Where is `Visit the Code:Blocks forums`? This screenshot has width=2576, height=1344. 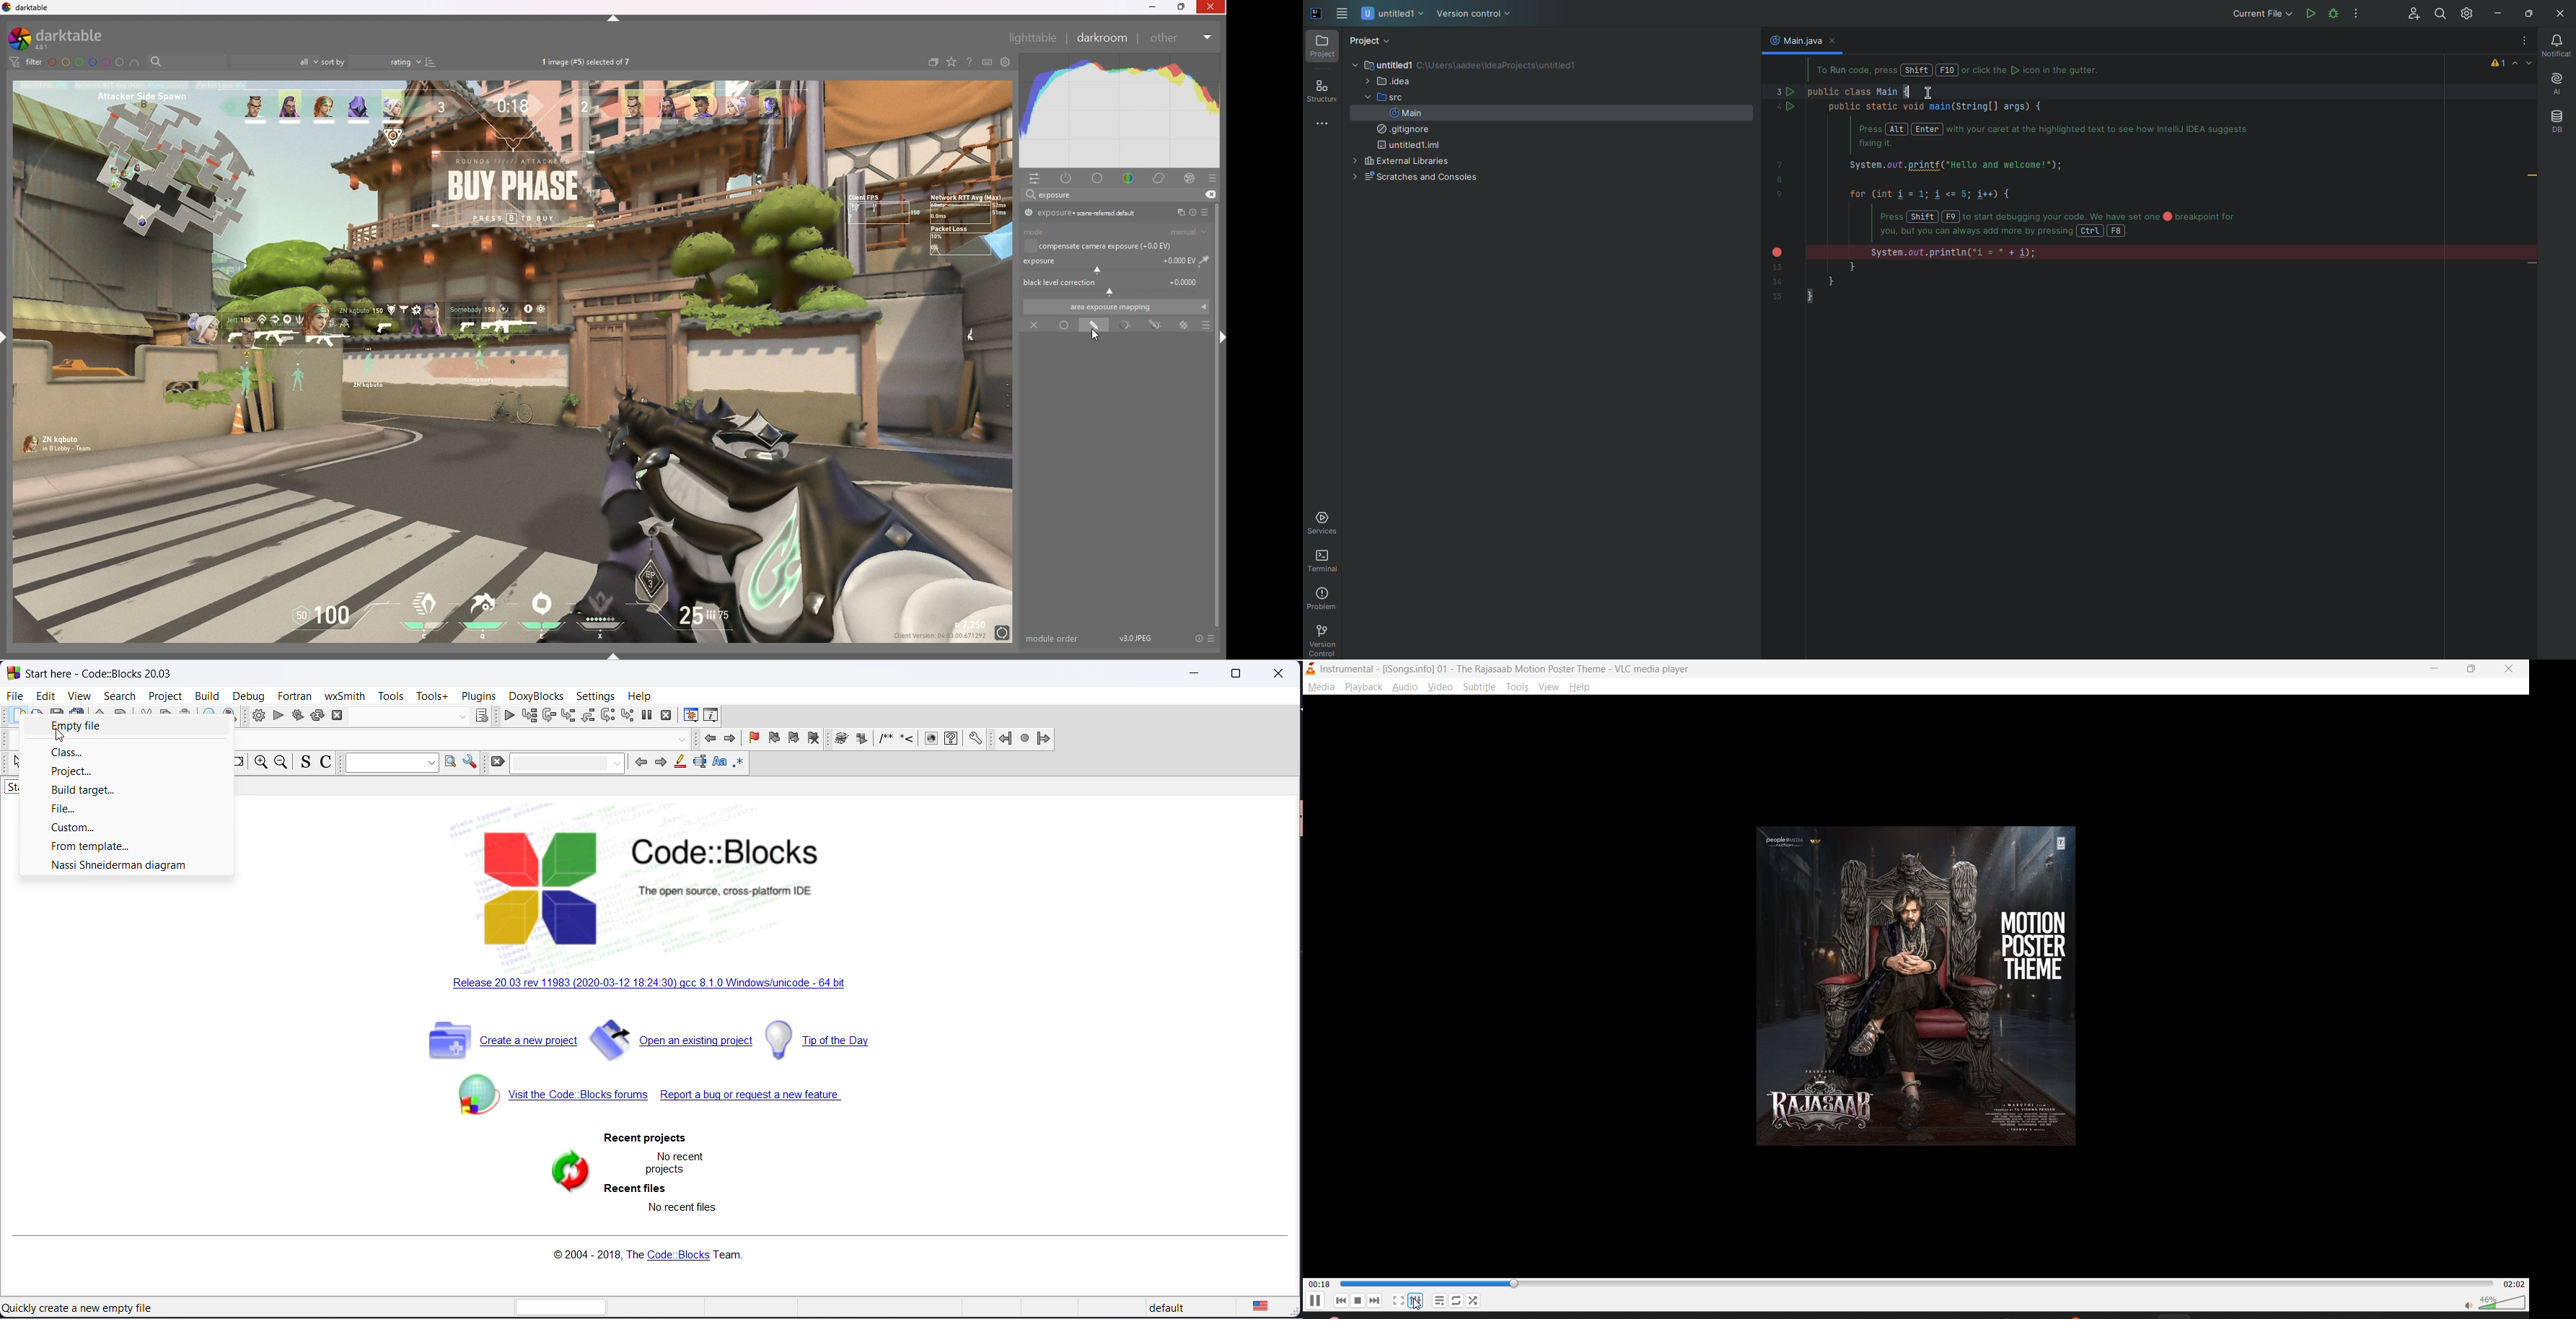 Visit the Code:Blocks forums is located at coordinates (548, 1093).